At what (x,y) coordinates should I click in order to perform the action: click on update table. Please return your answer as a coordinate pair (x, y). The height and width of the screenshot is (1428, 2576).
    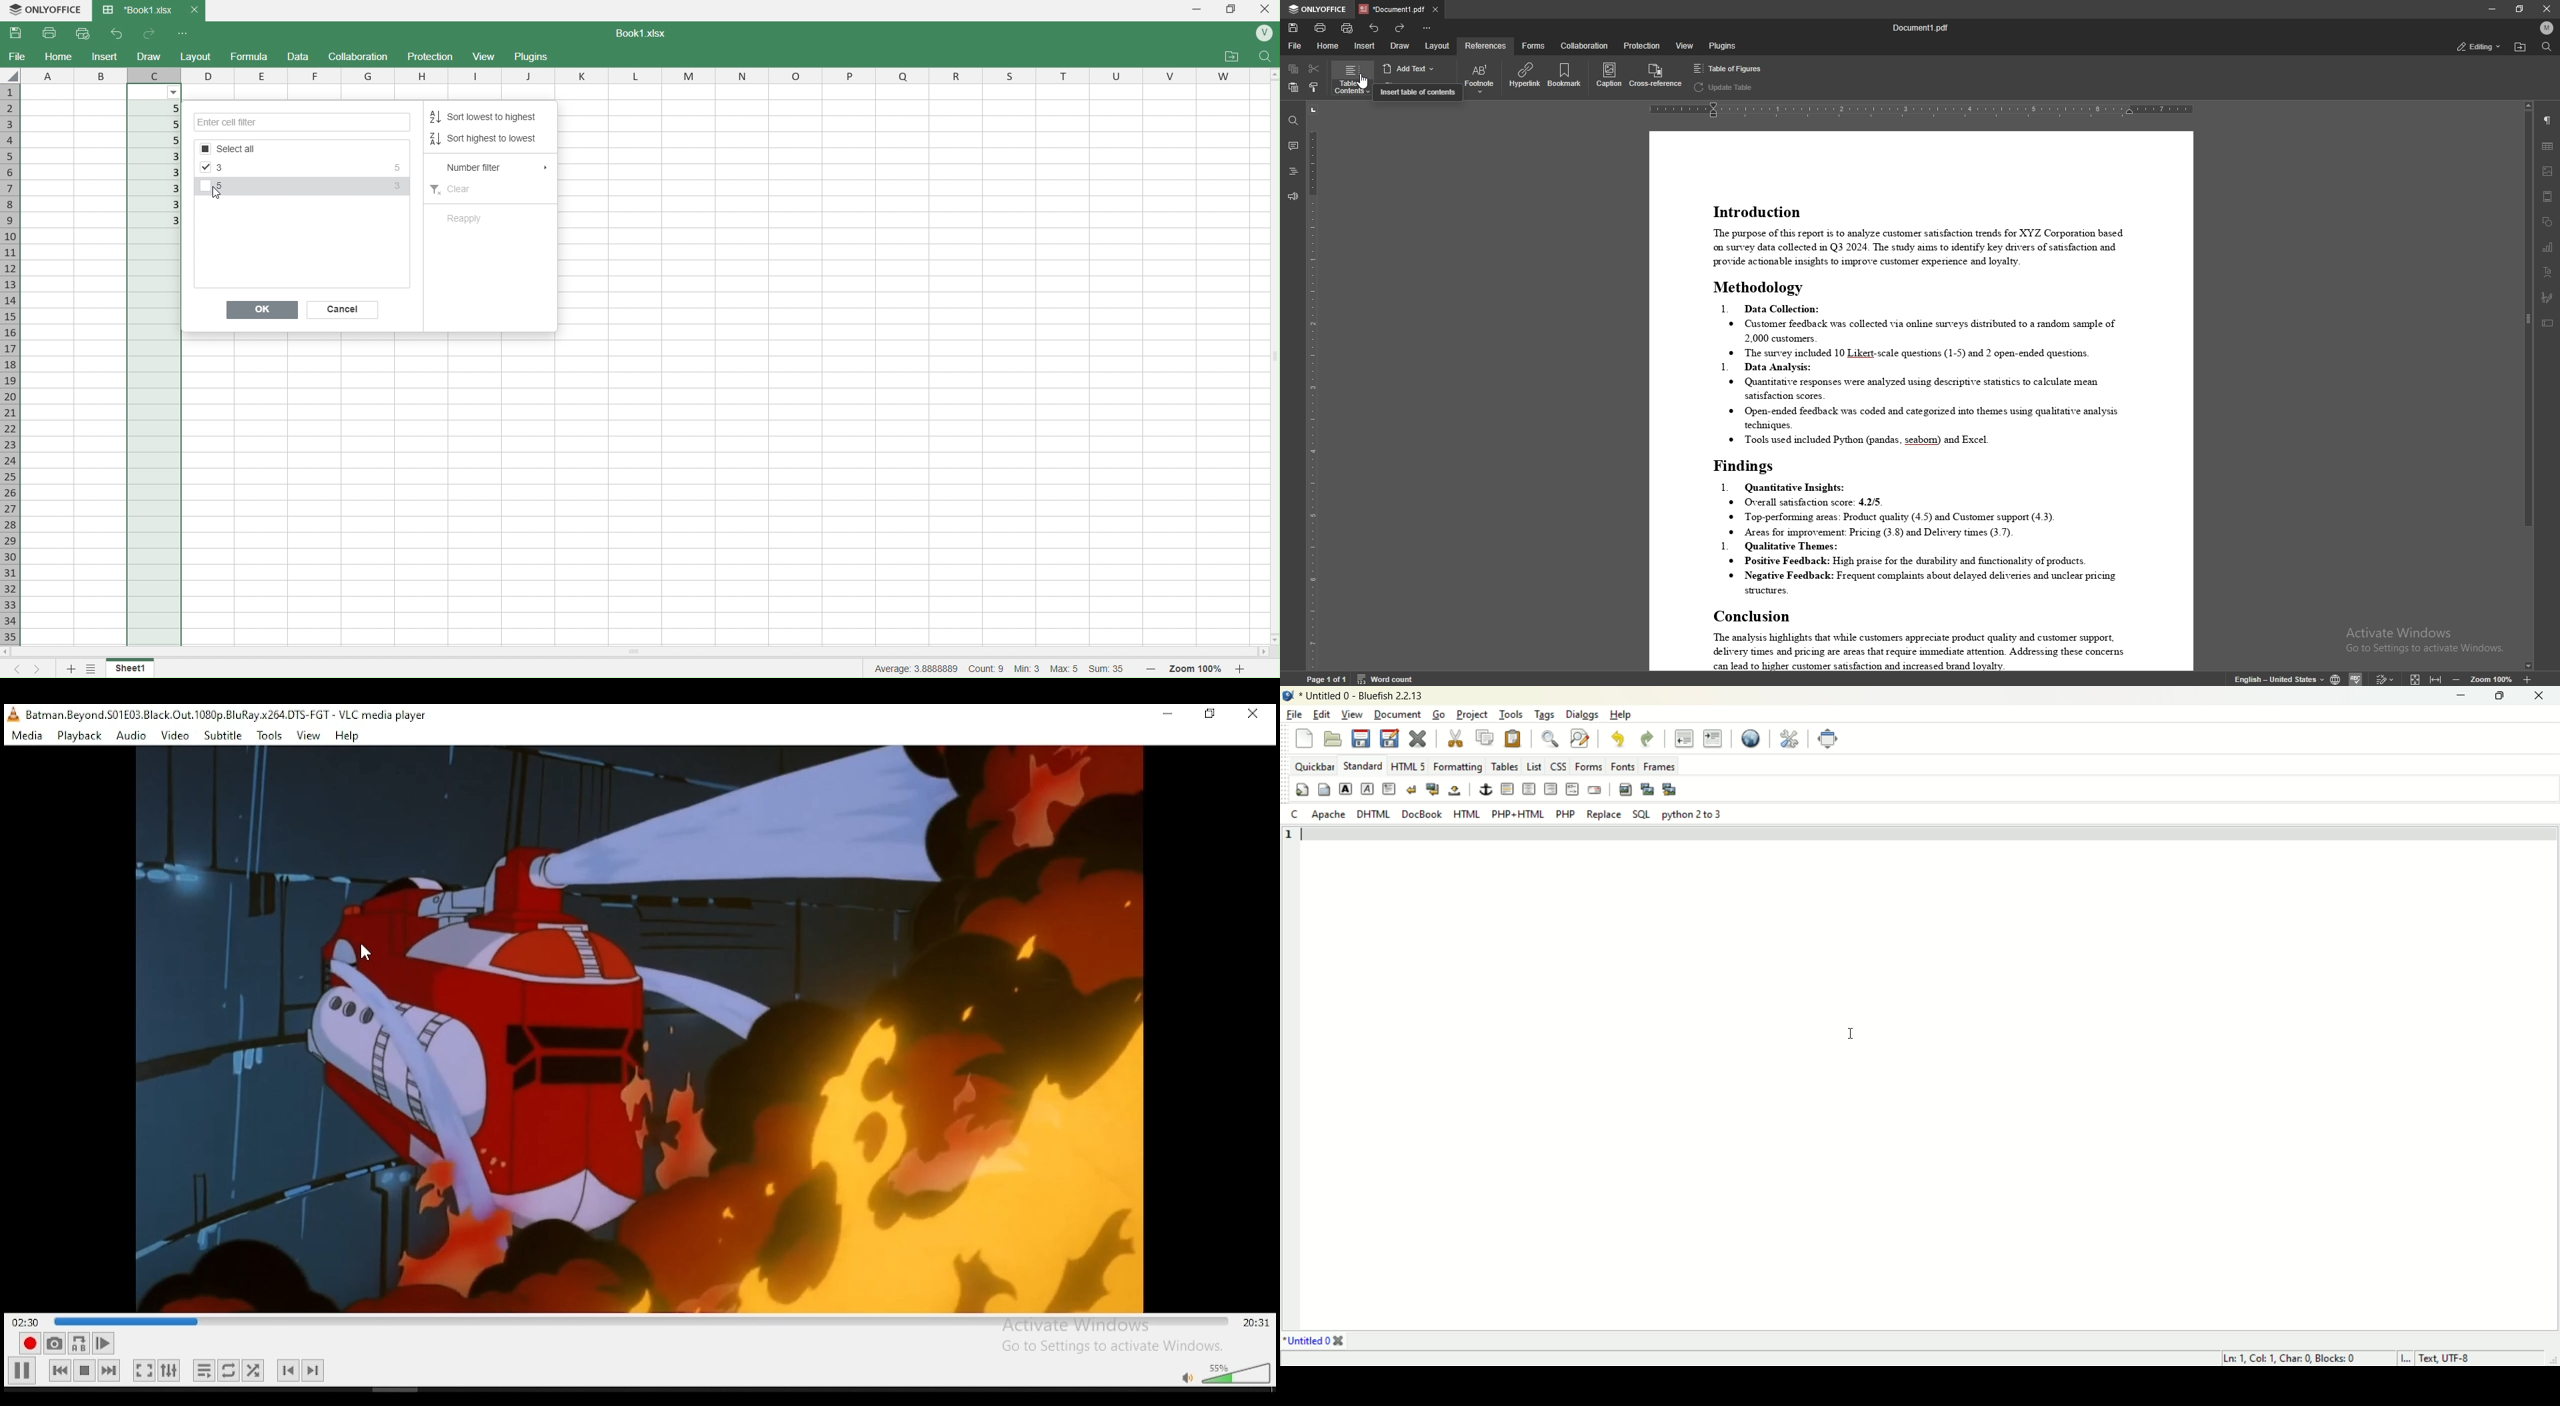
    Looking at the image, I should click on (1725, 86).